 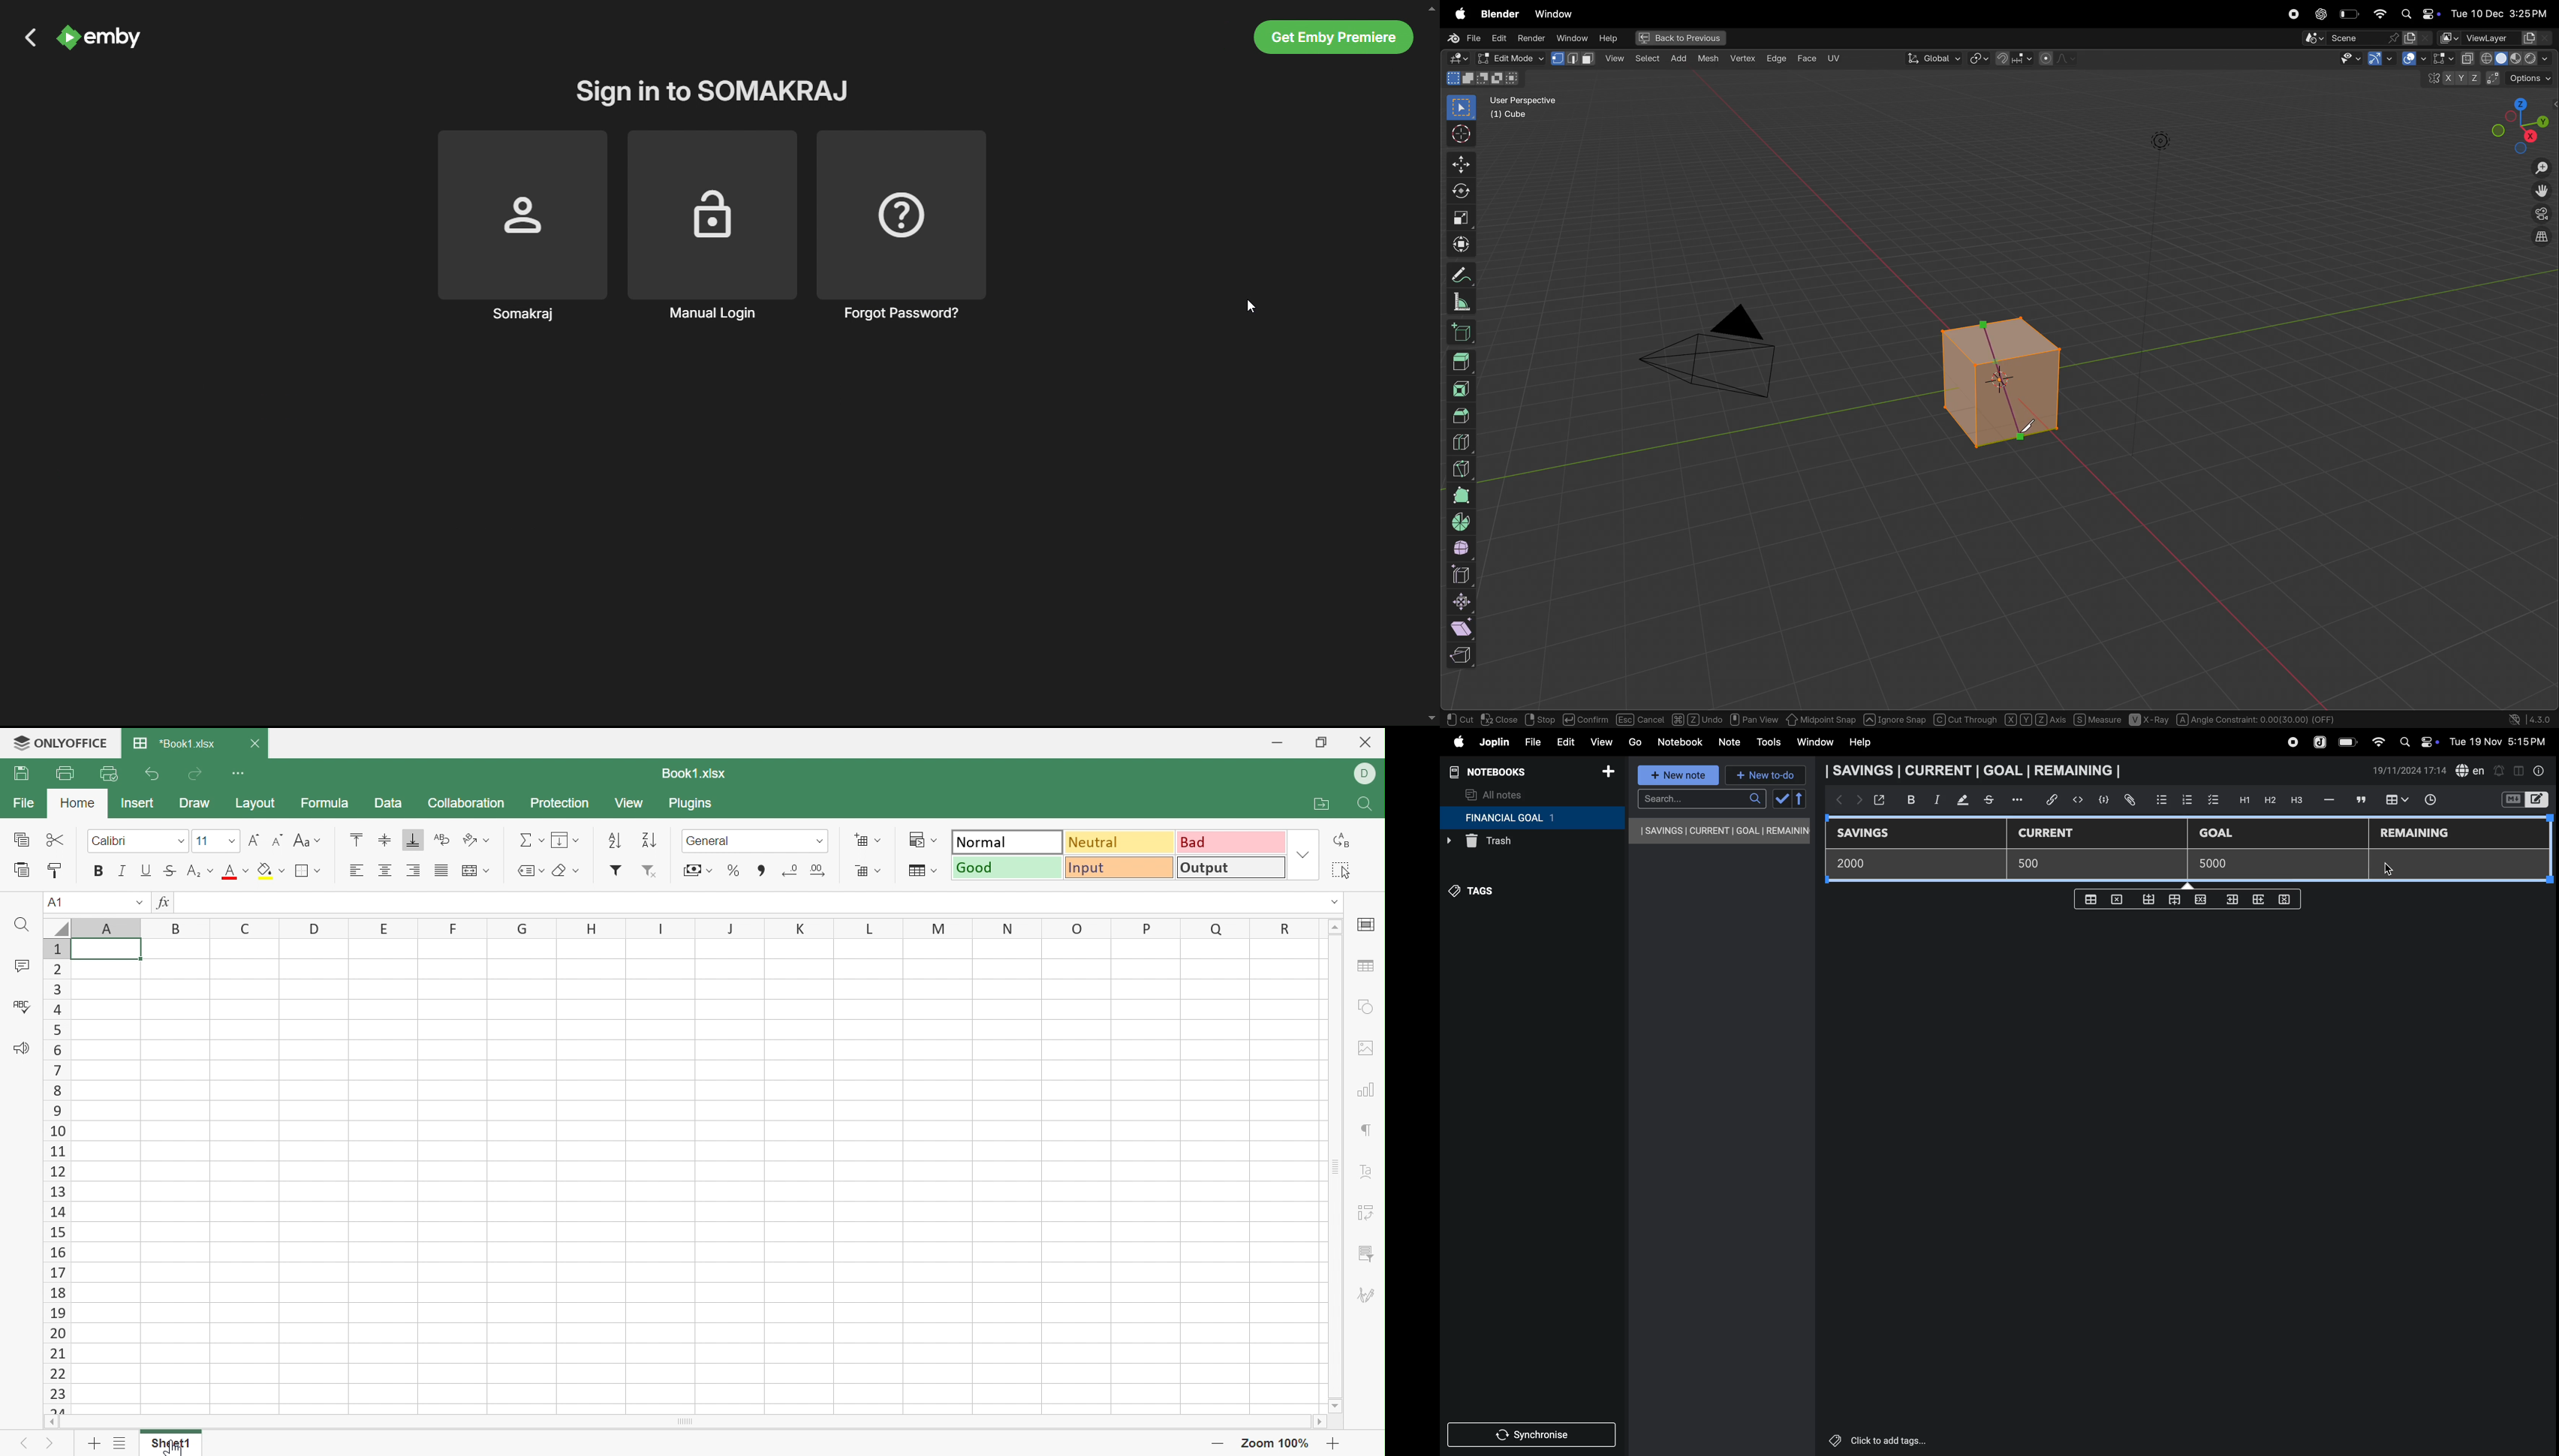 What do you see at coordinates (2321, 741) in the screenshot?
I see `joplin` at bounding box center [2321, 741].